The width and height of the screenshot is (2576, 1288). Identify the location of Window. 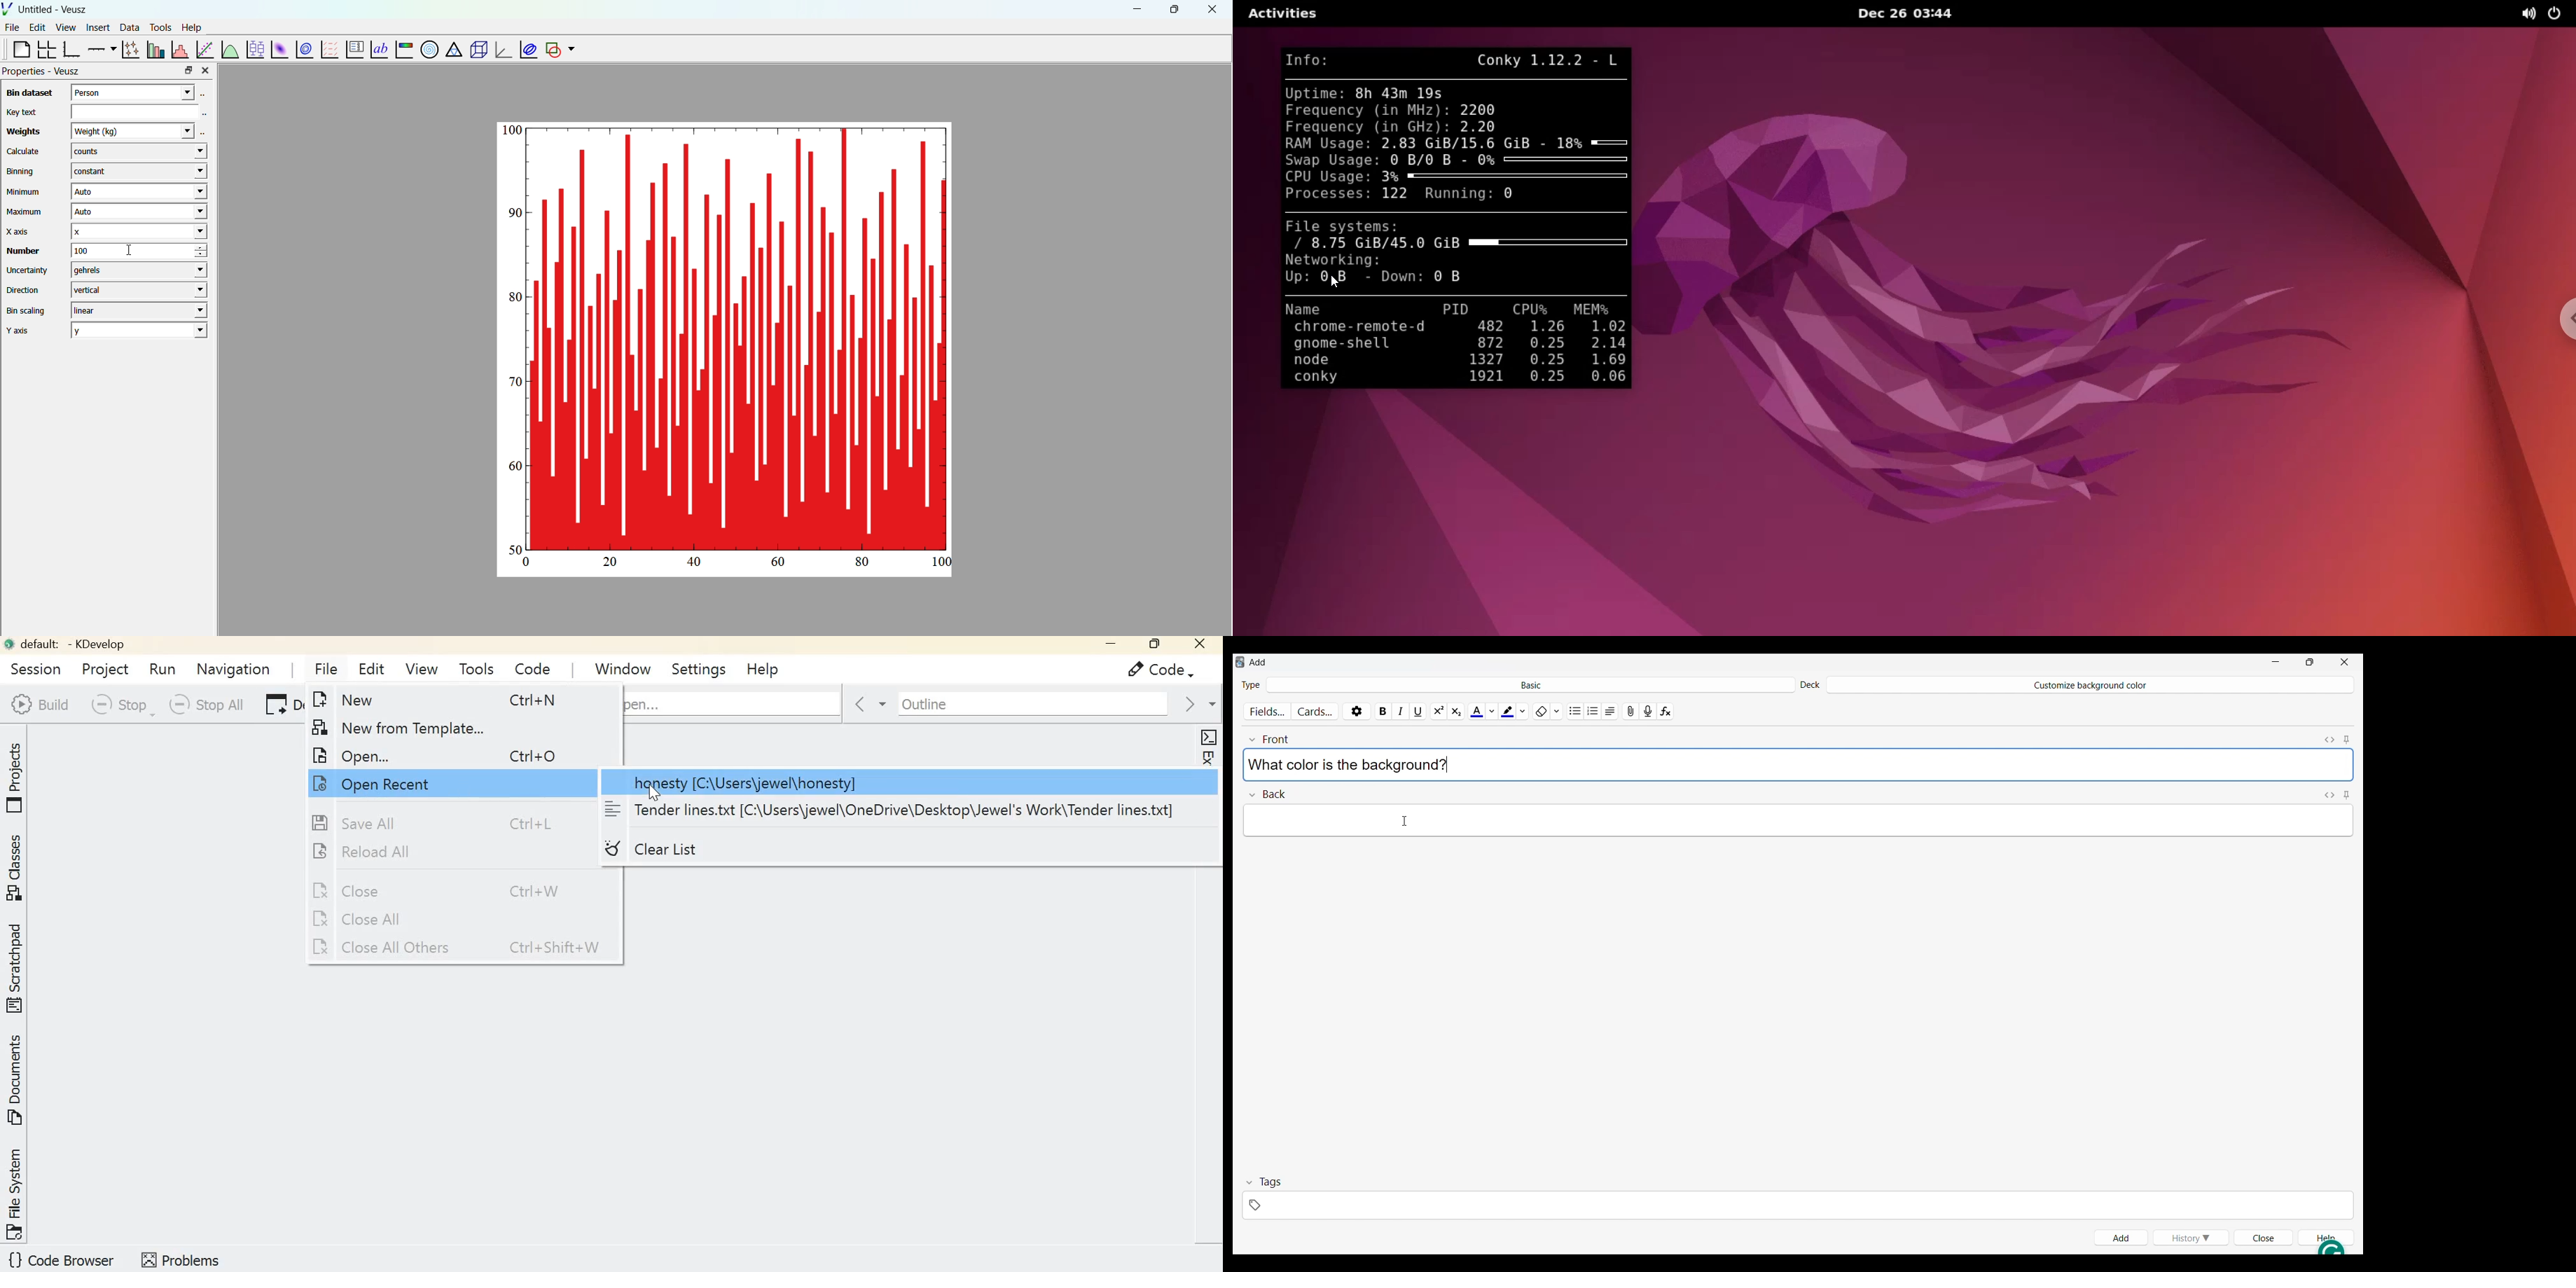
(624, 667).